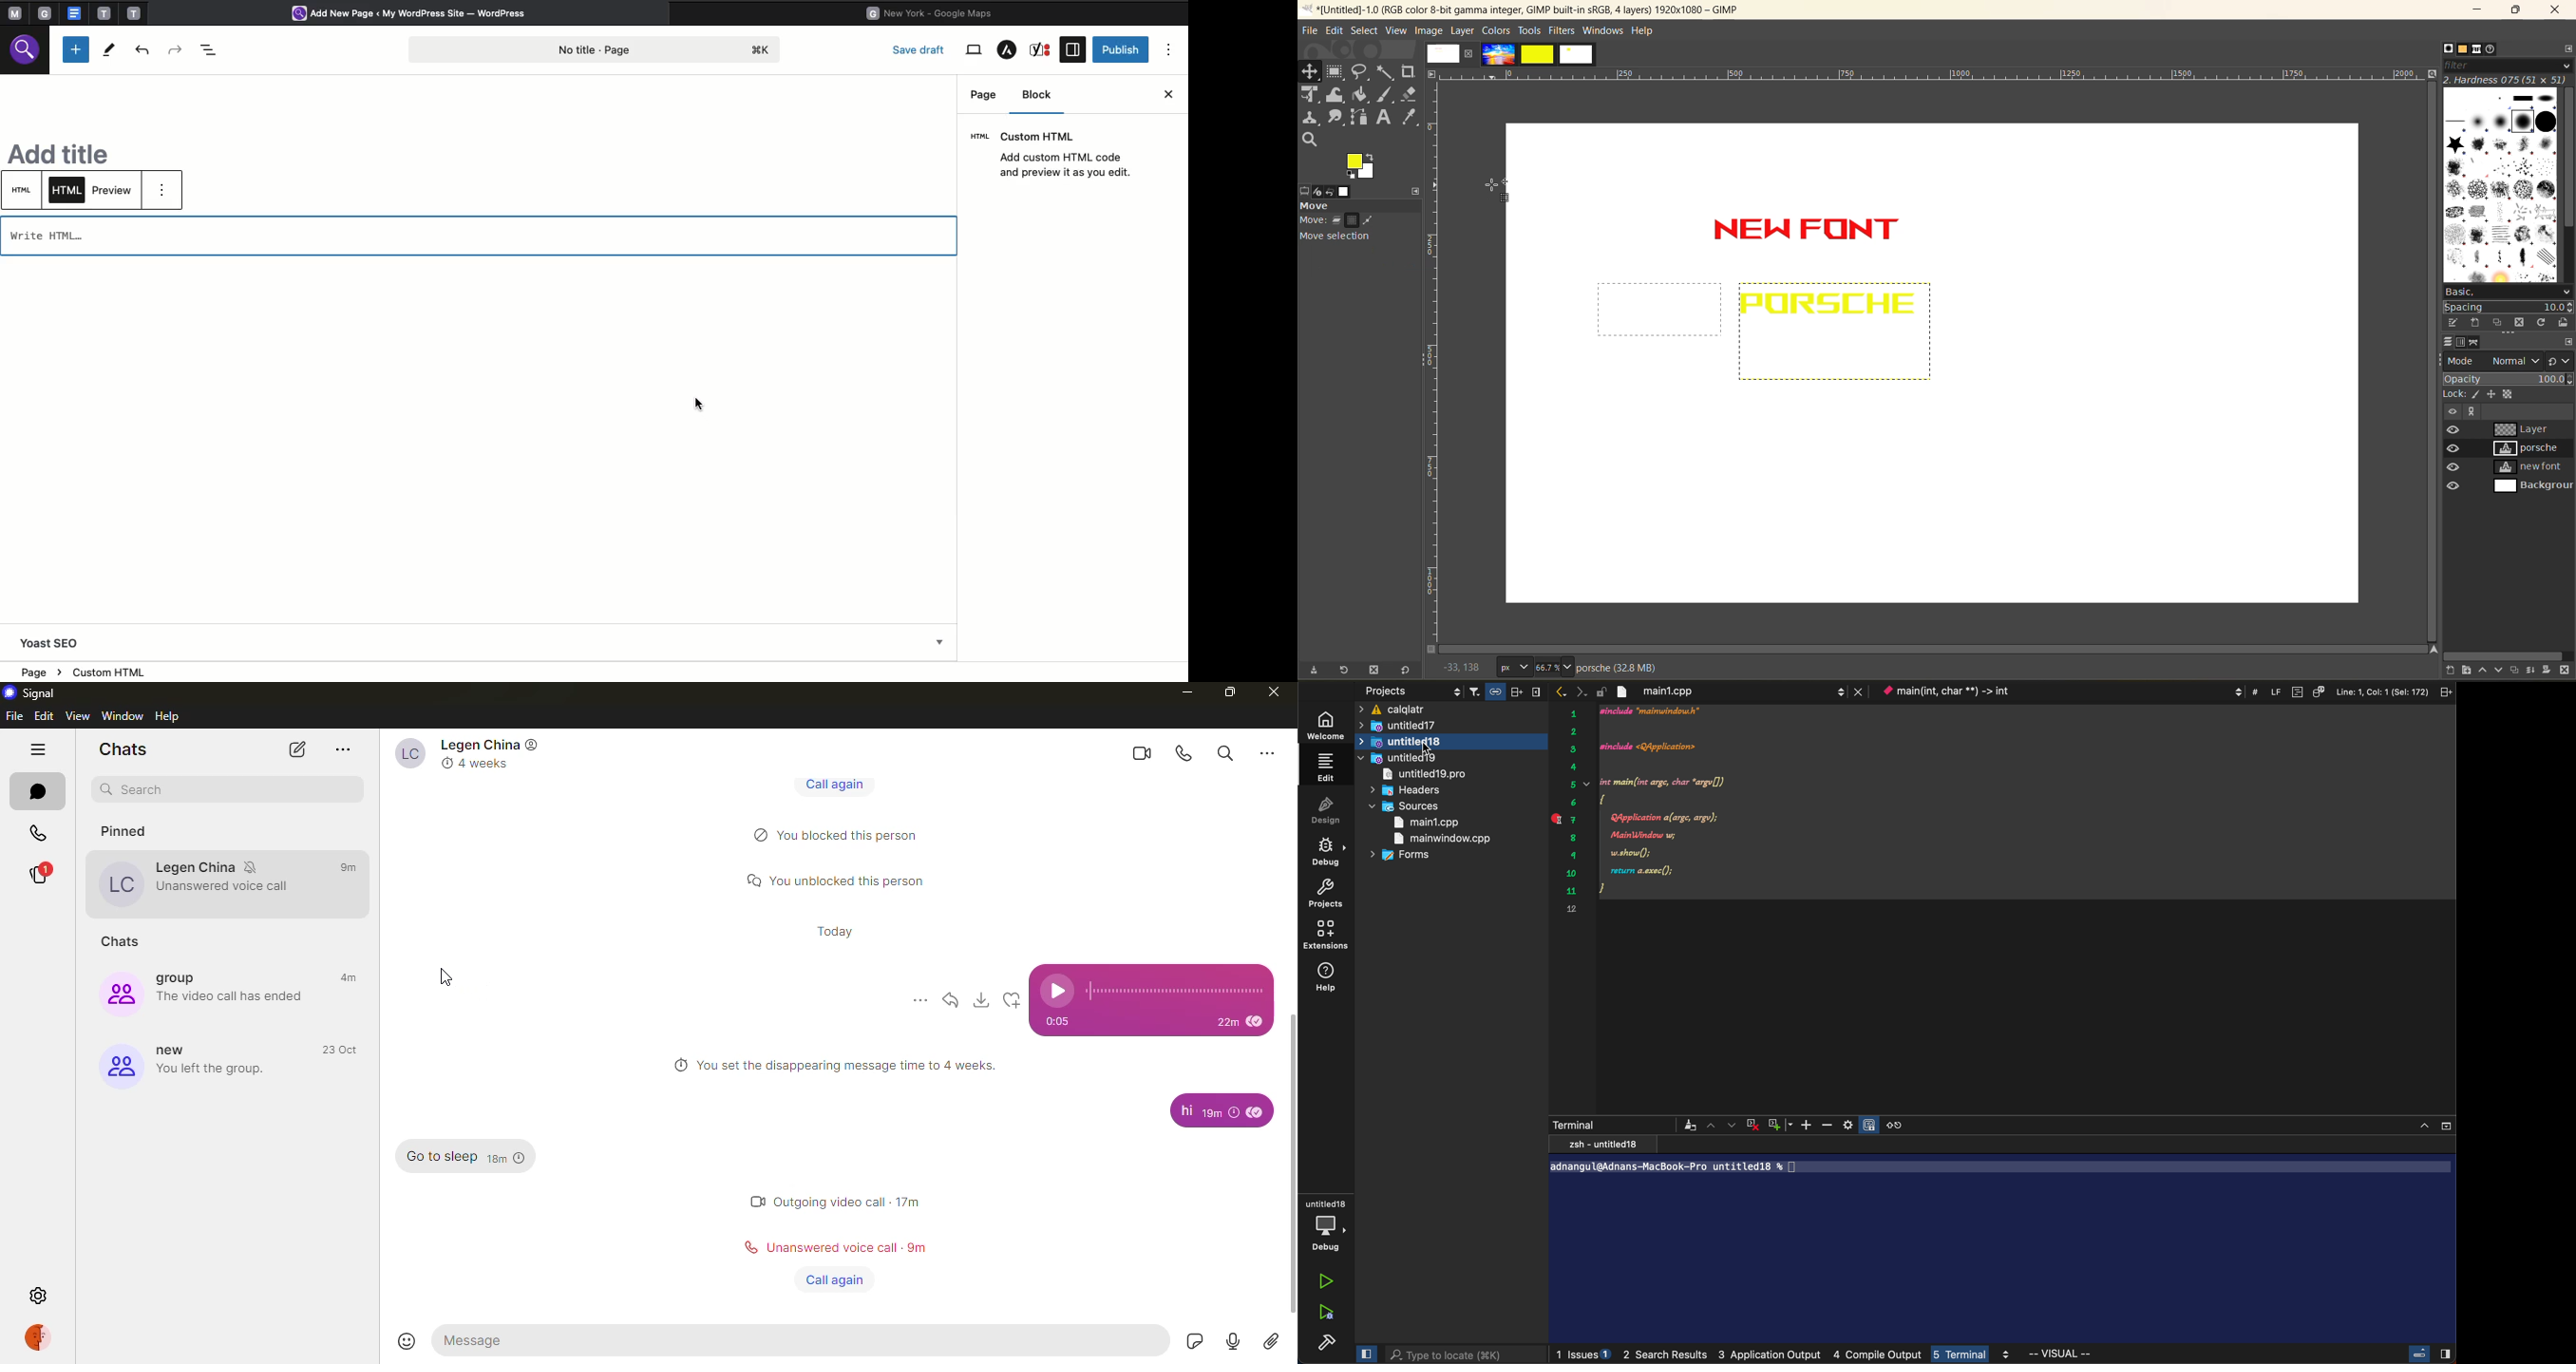 Image resolution: width=2576 pixels, height=1372 pixels. I want to click on layers, so click(2533, 459).